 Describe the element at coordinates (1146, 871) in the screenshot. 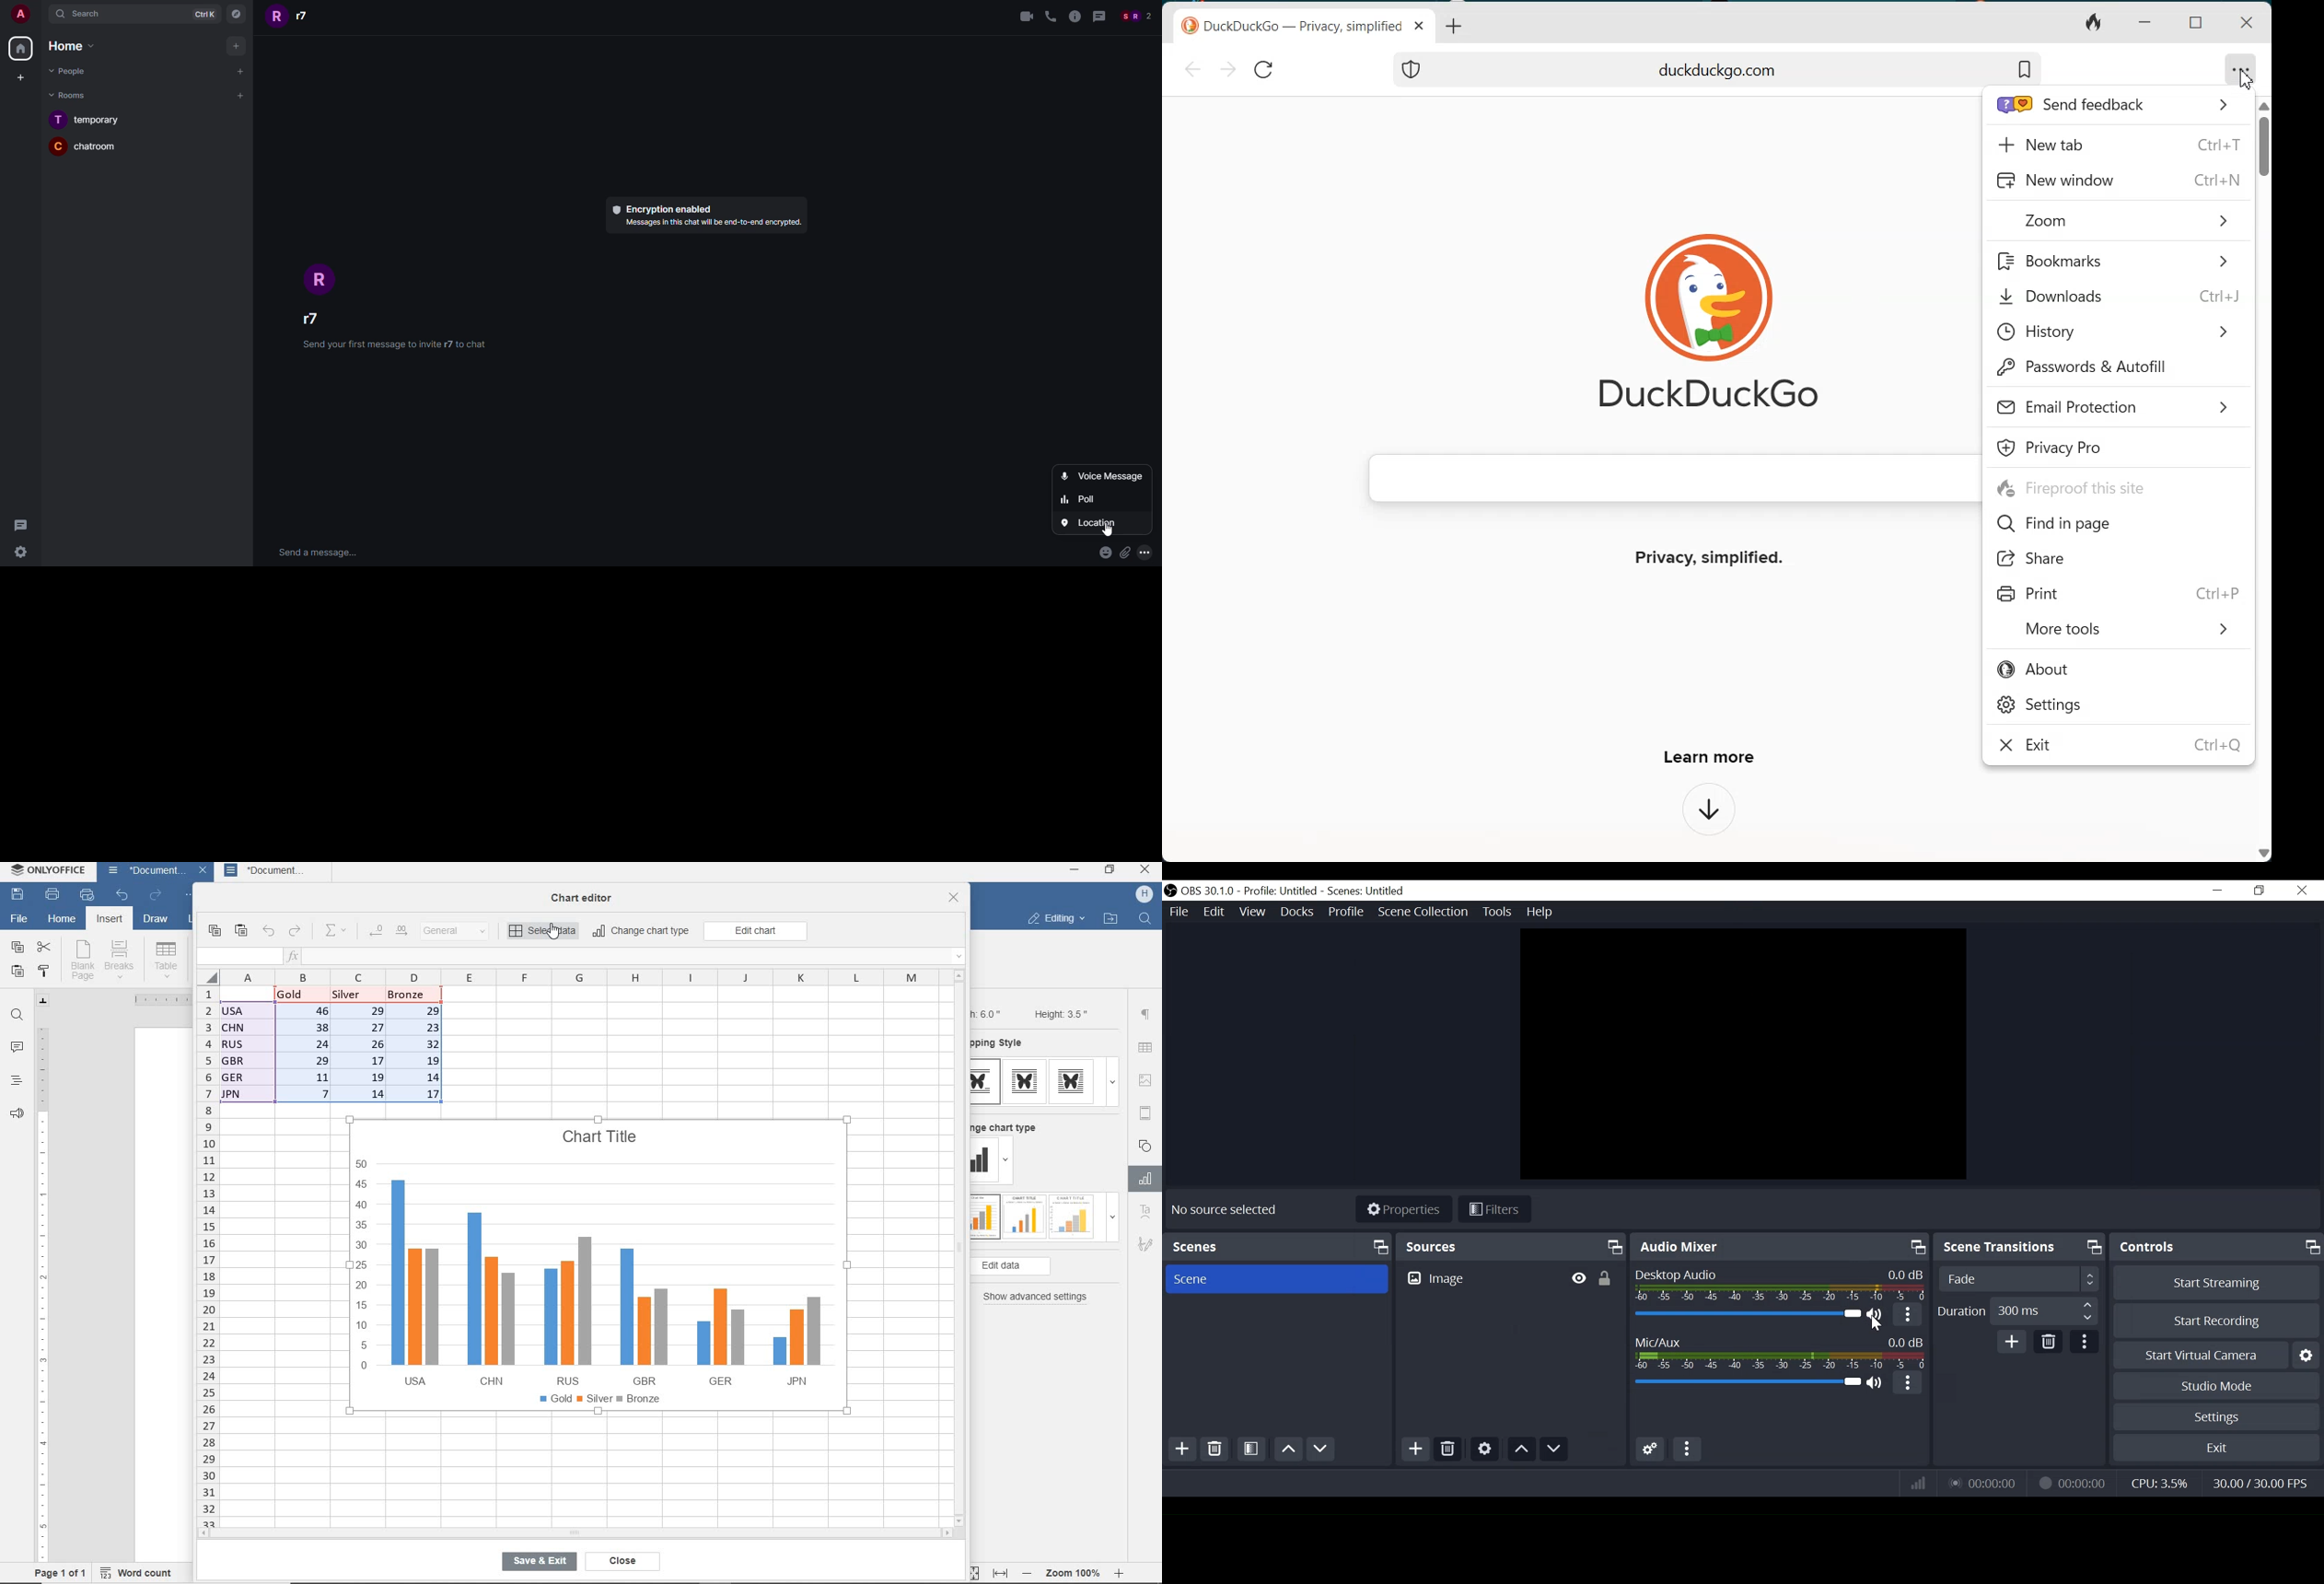

I see `close` at that location.